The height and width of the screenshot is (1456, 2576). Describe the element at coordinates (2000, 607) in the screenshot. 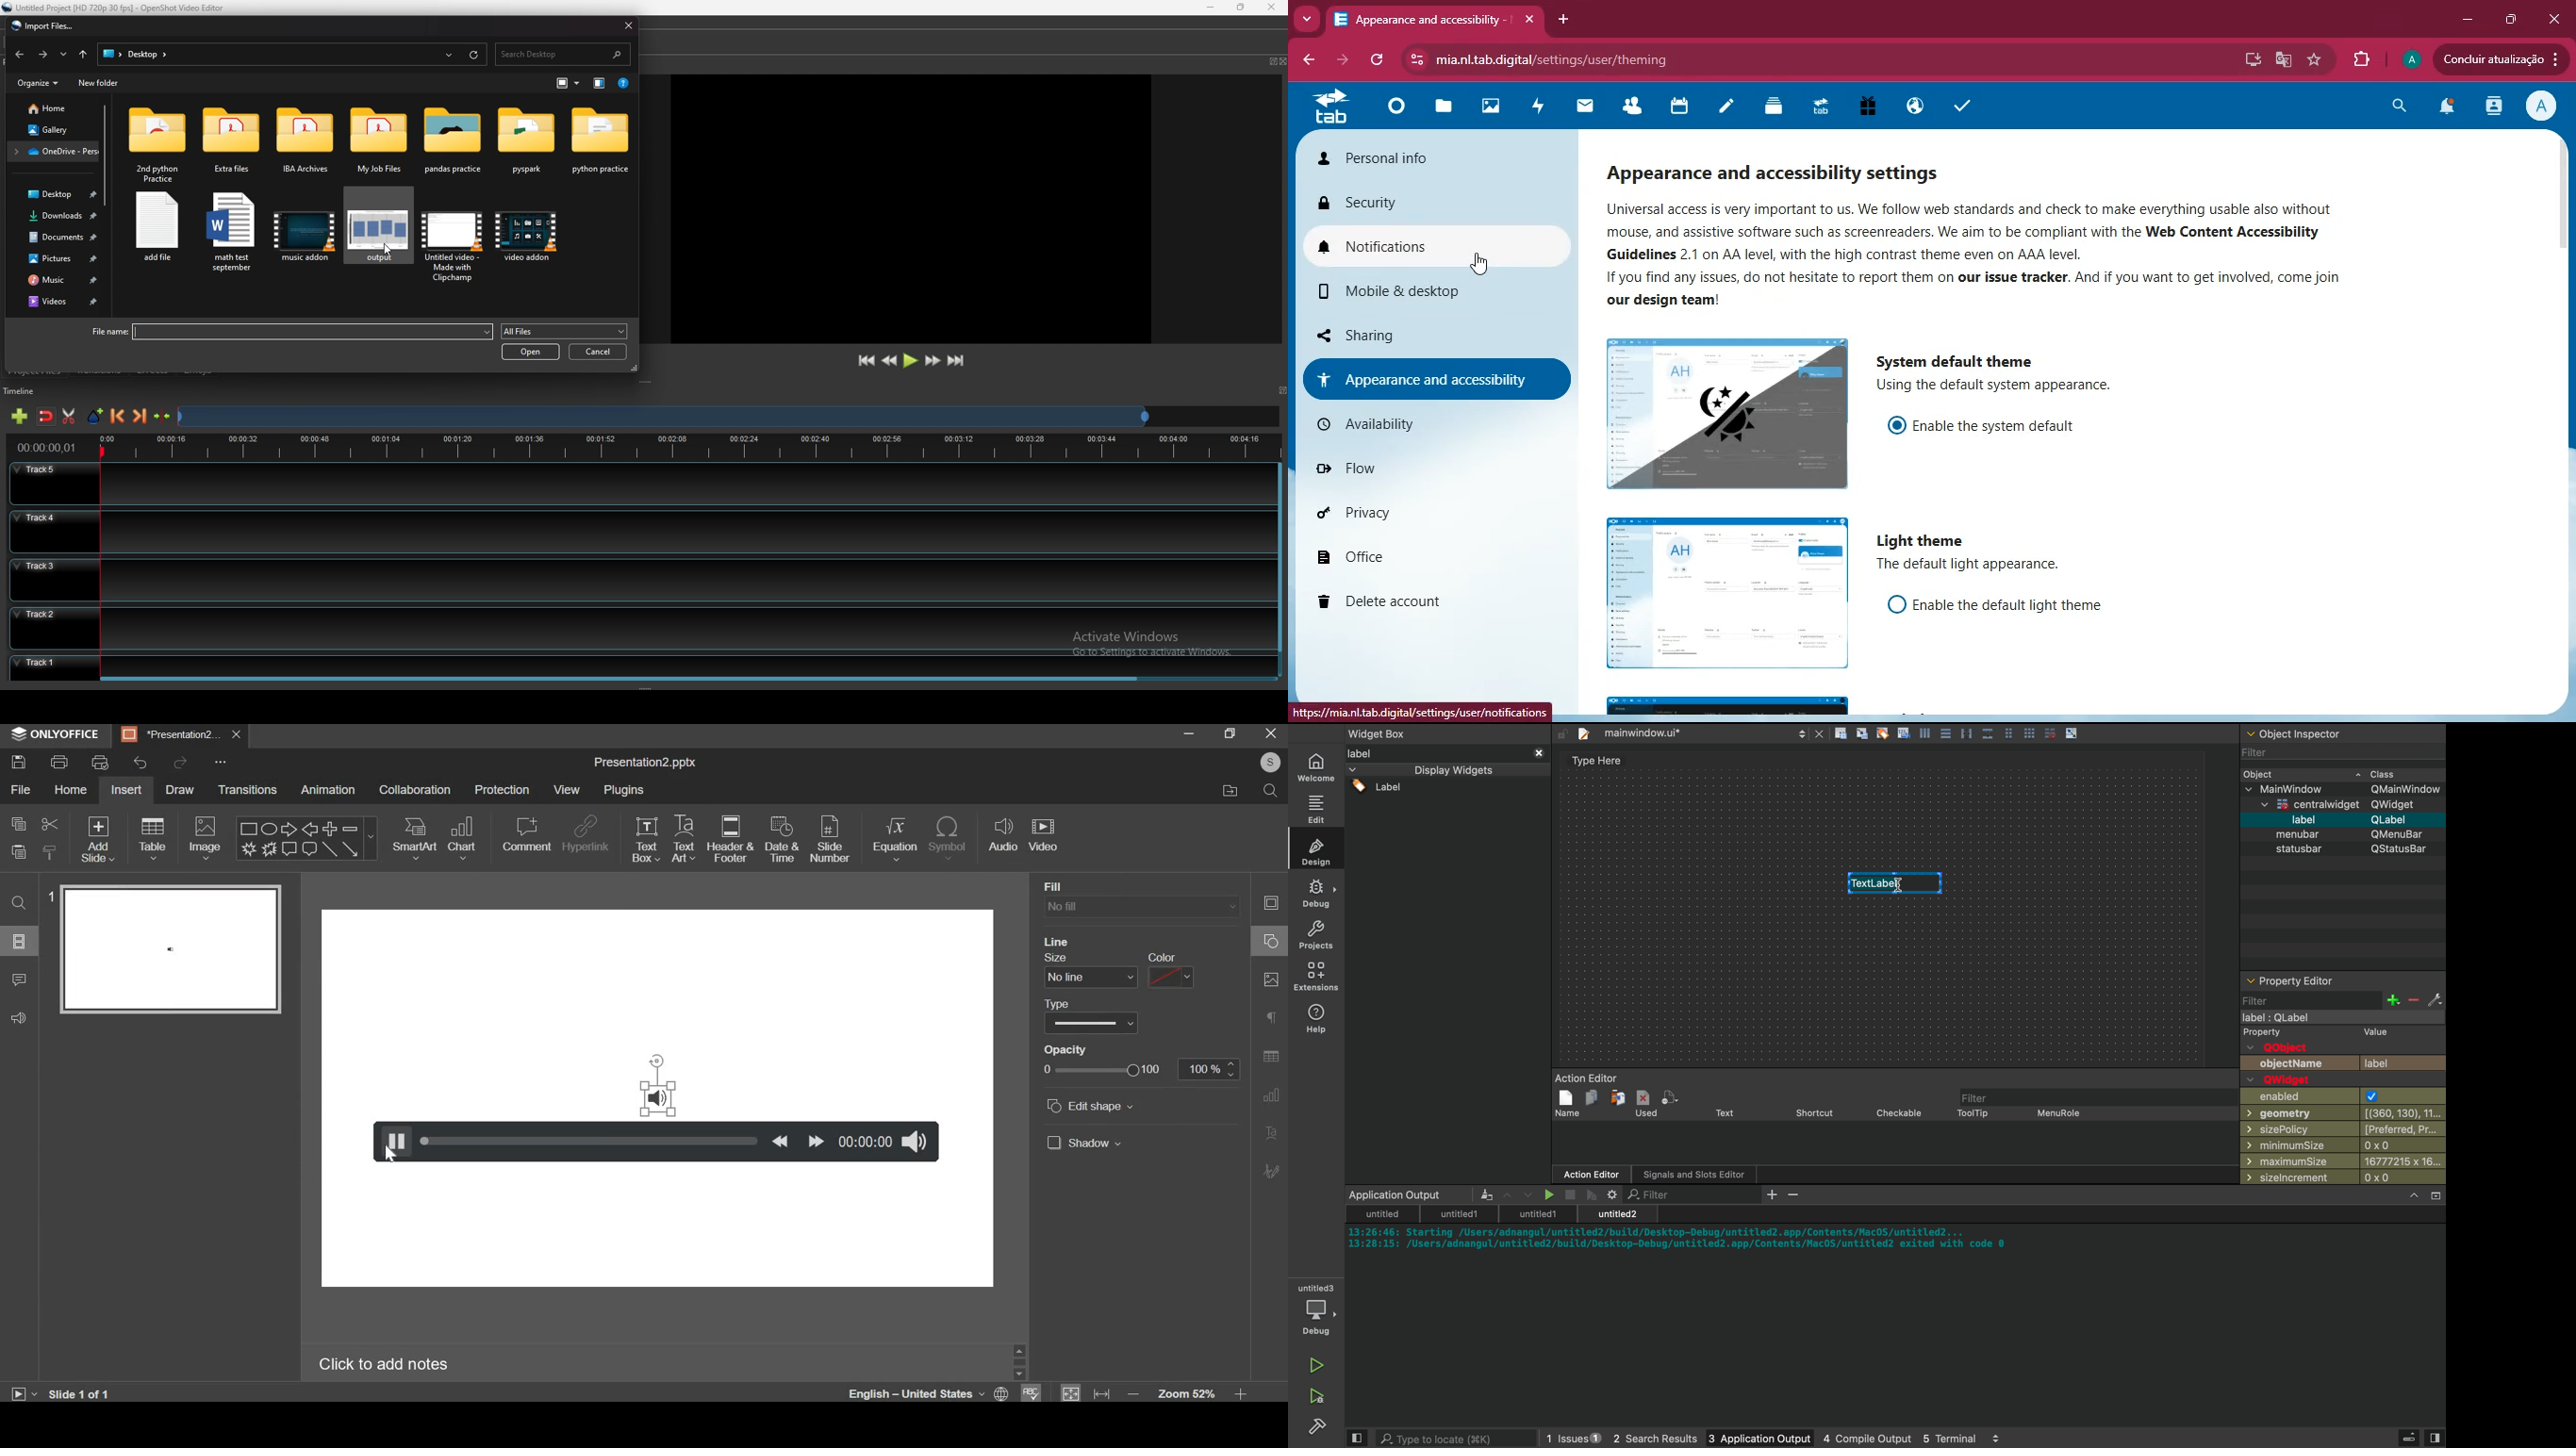

I see `Enable the default light theme` at that location.